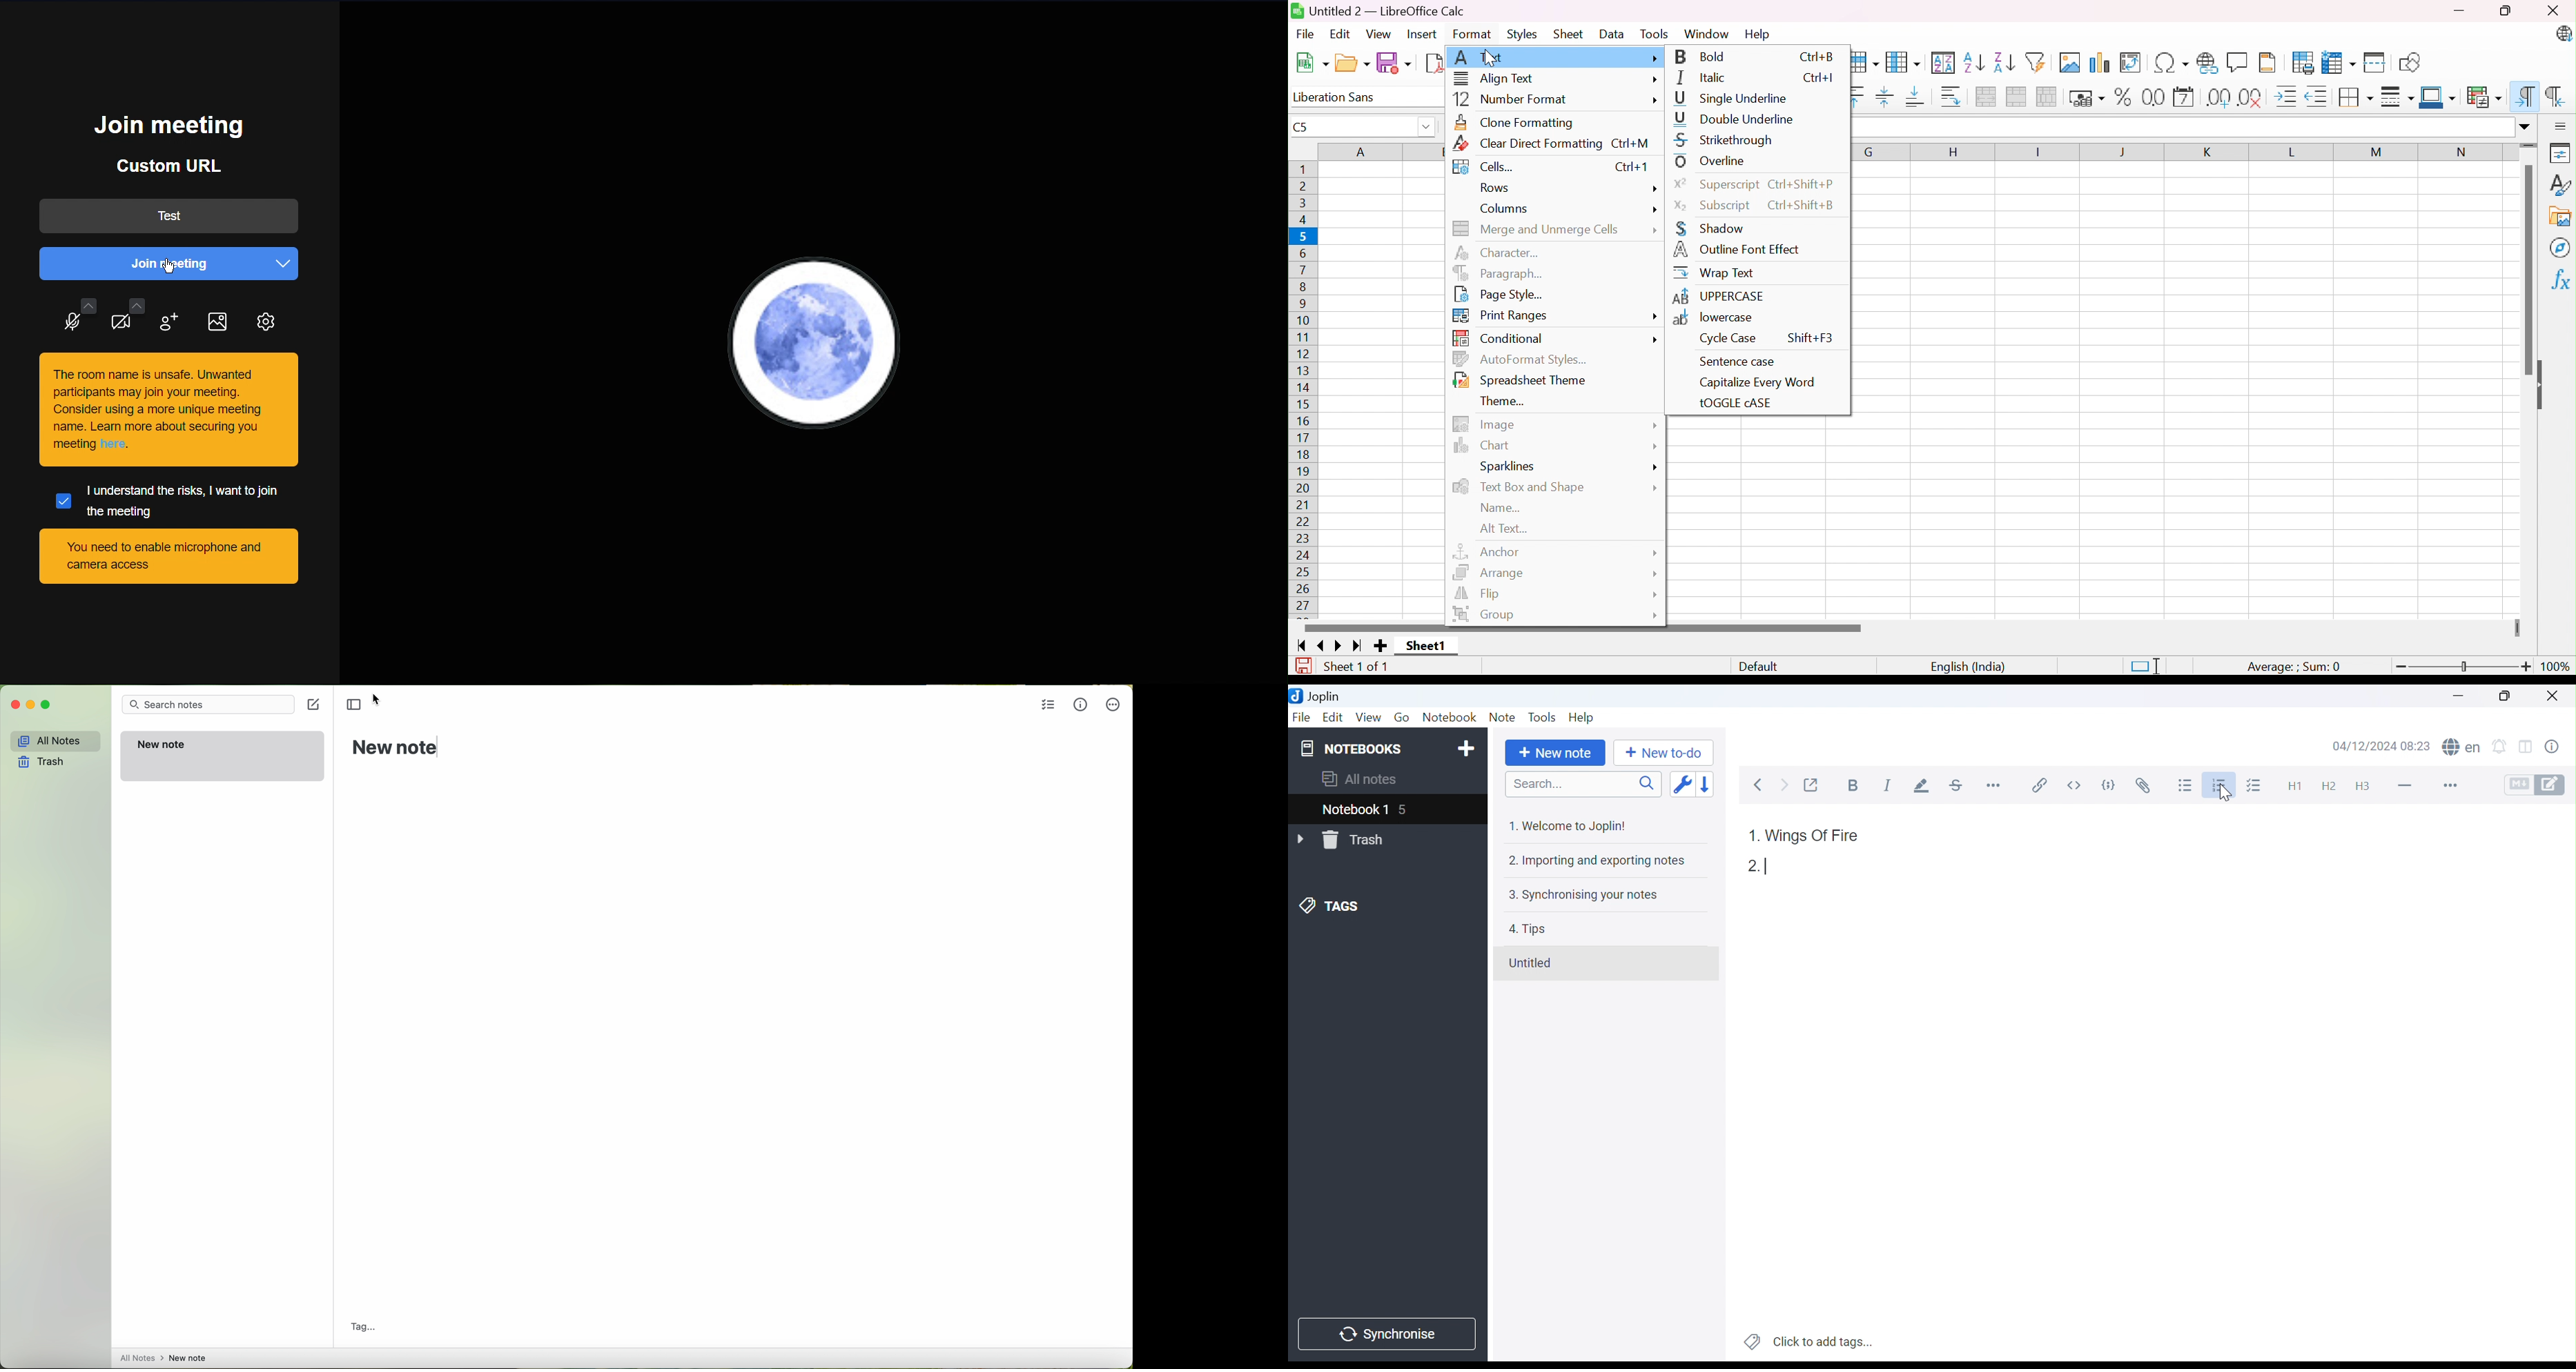  What do you see at coordinates (168, 558) in the screenshot?
I see `You need to enable microphone and camera access` at bounding box center [168, 558].